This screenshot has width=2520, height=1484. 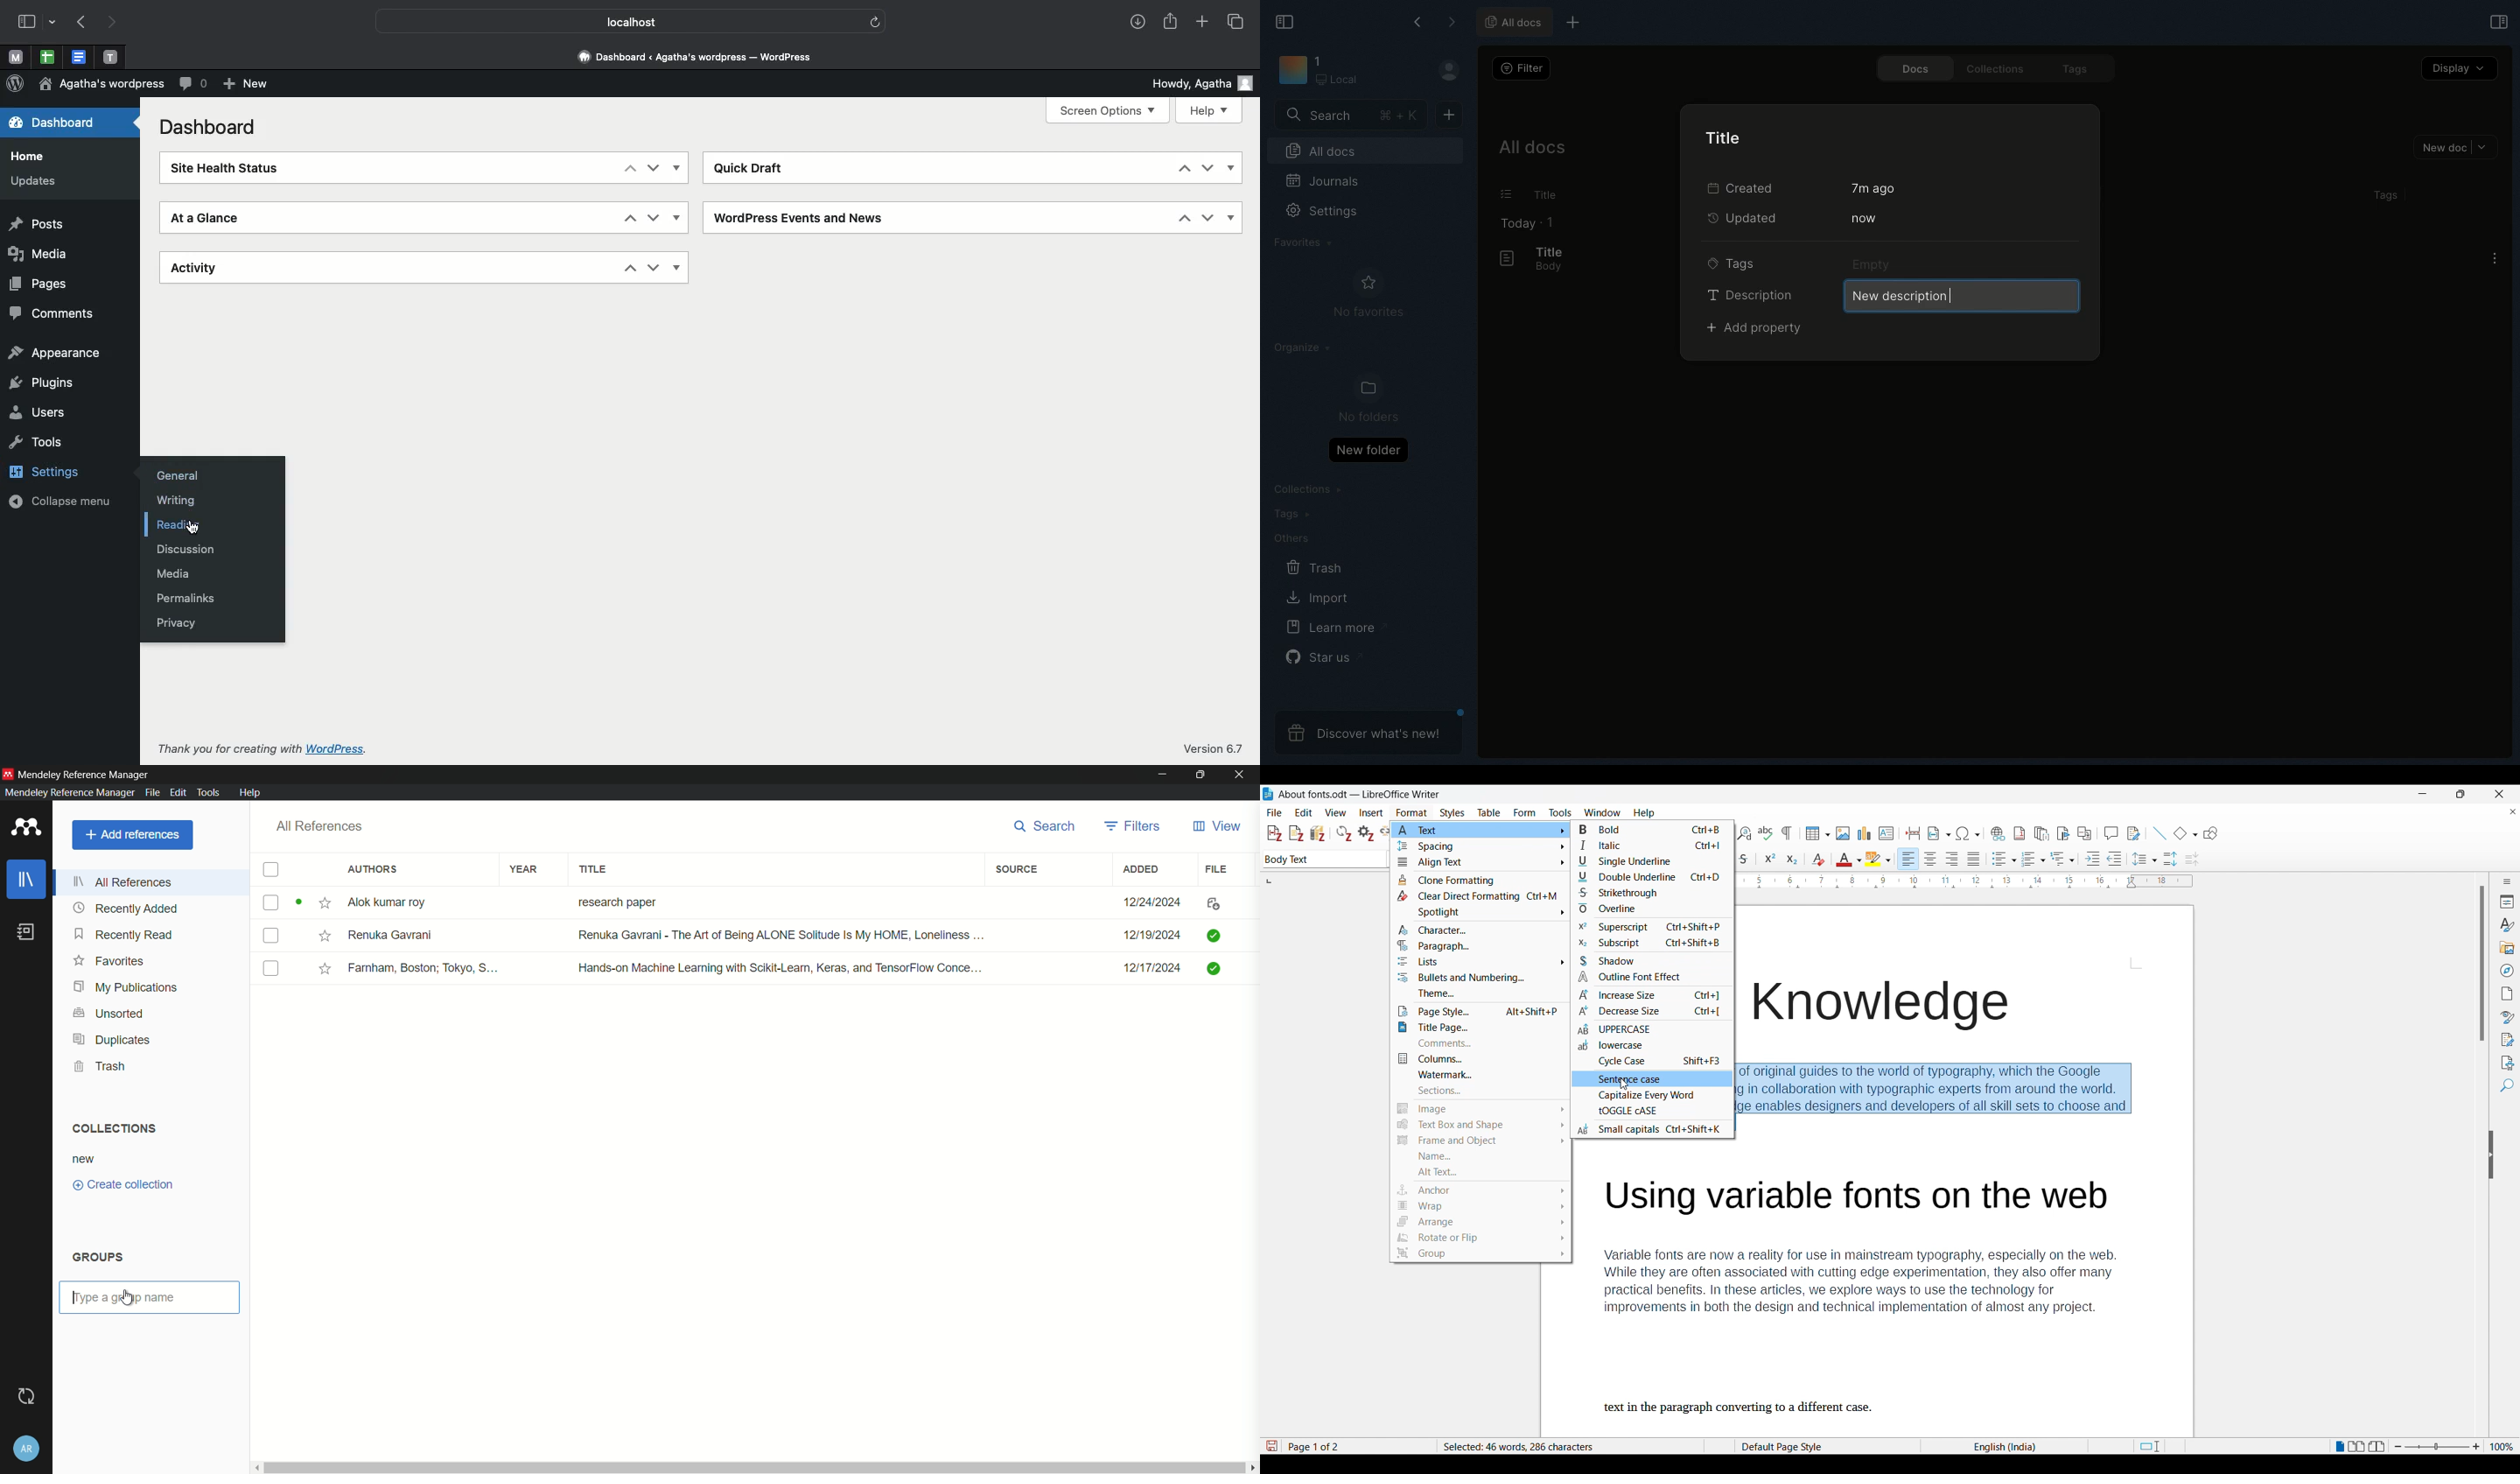 What do you see at coordinates (1479, 1011) in the screenshot?
I see `Page Style` at bounding box center [1479, 1011].